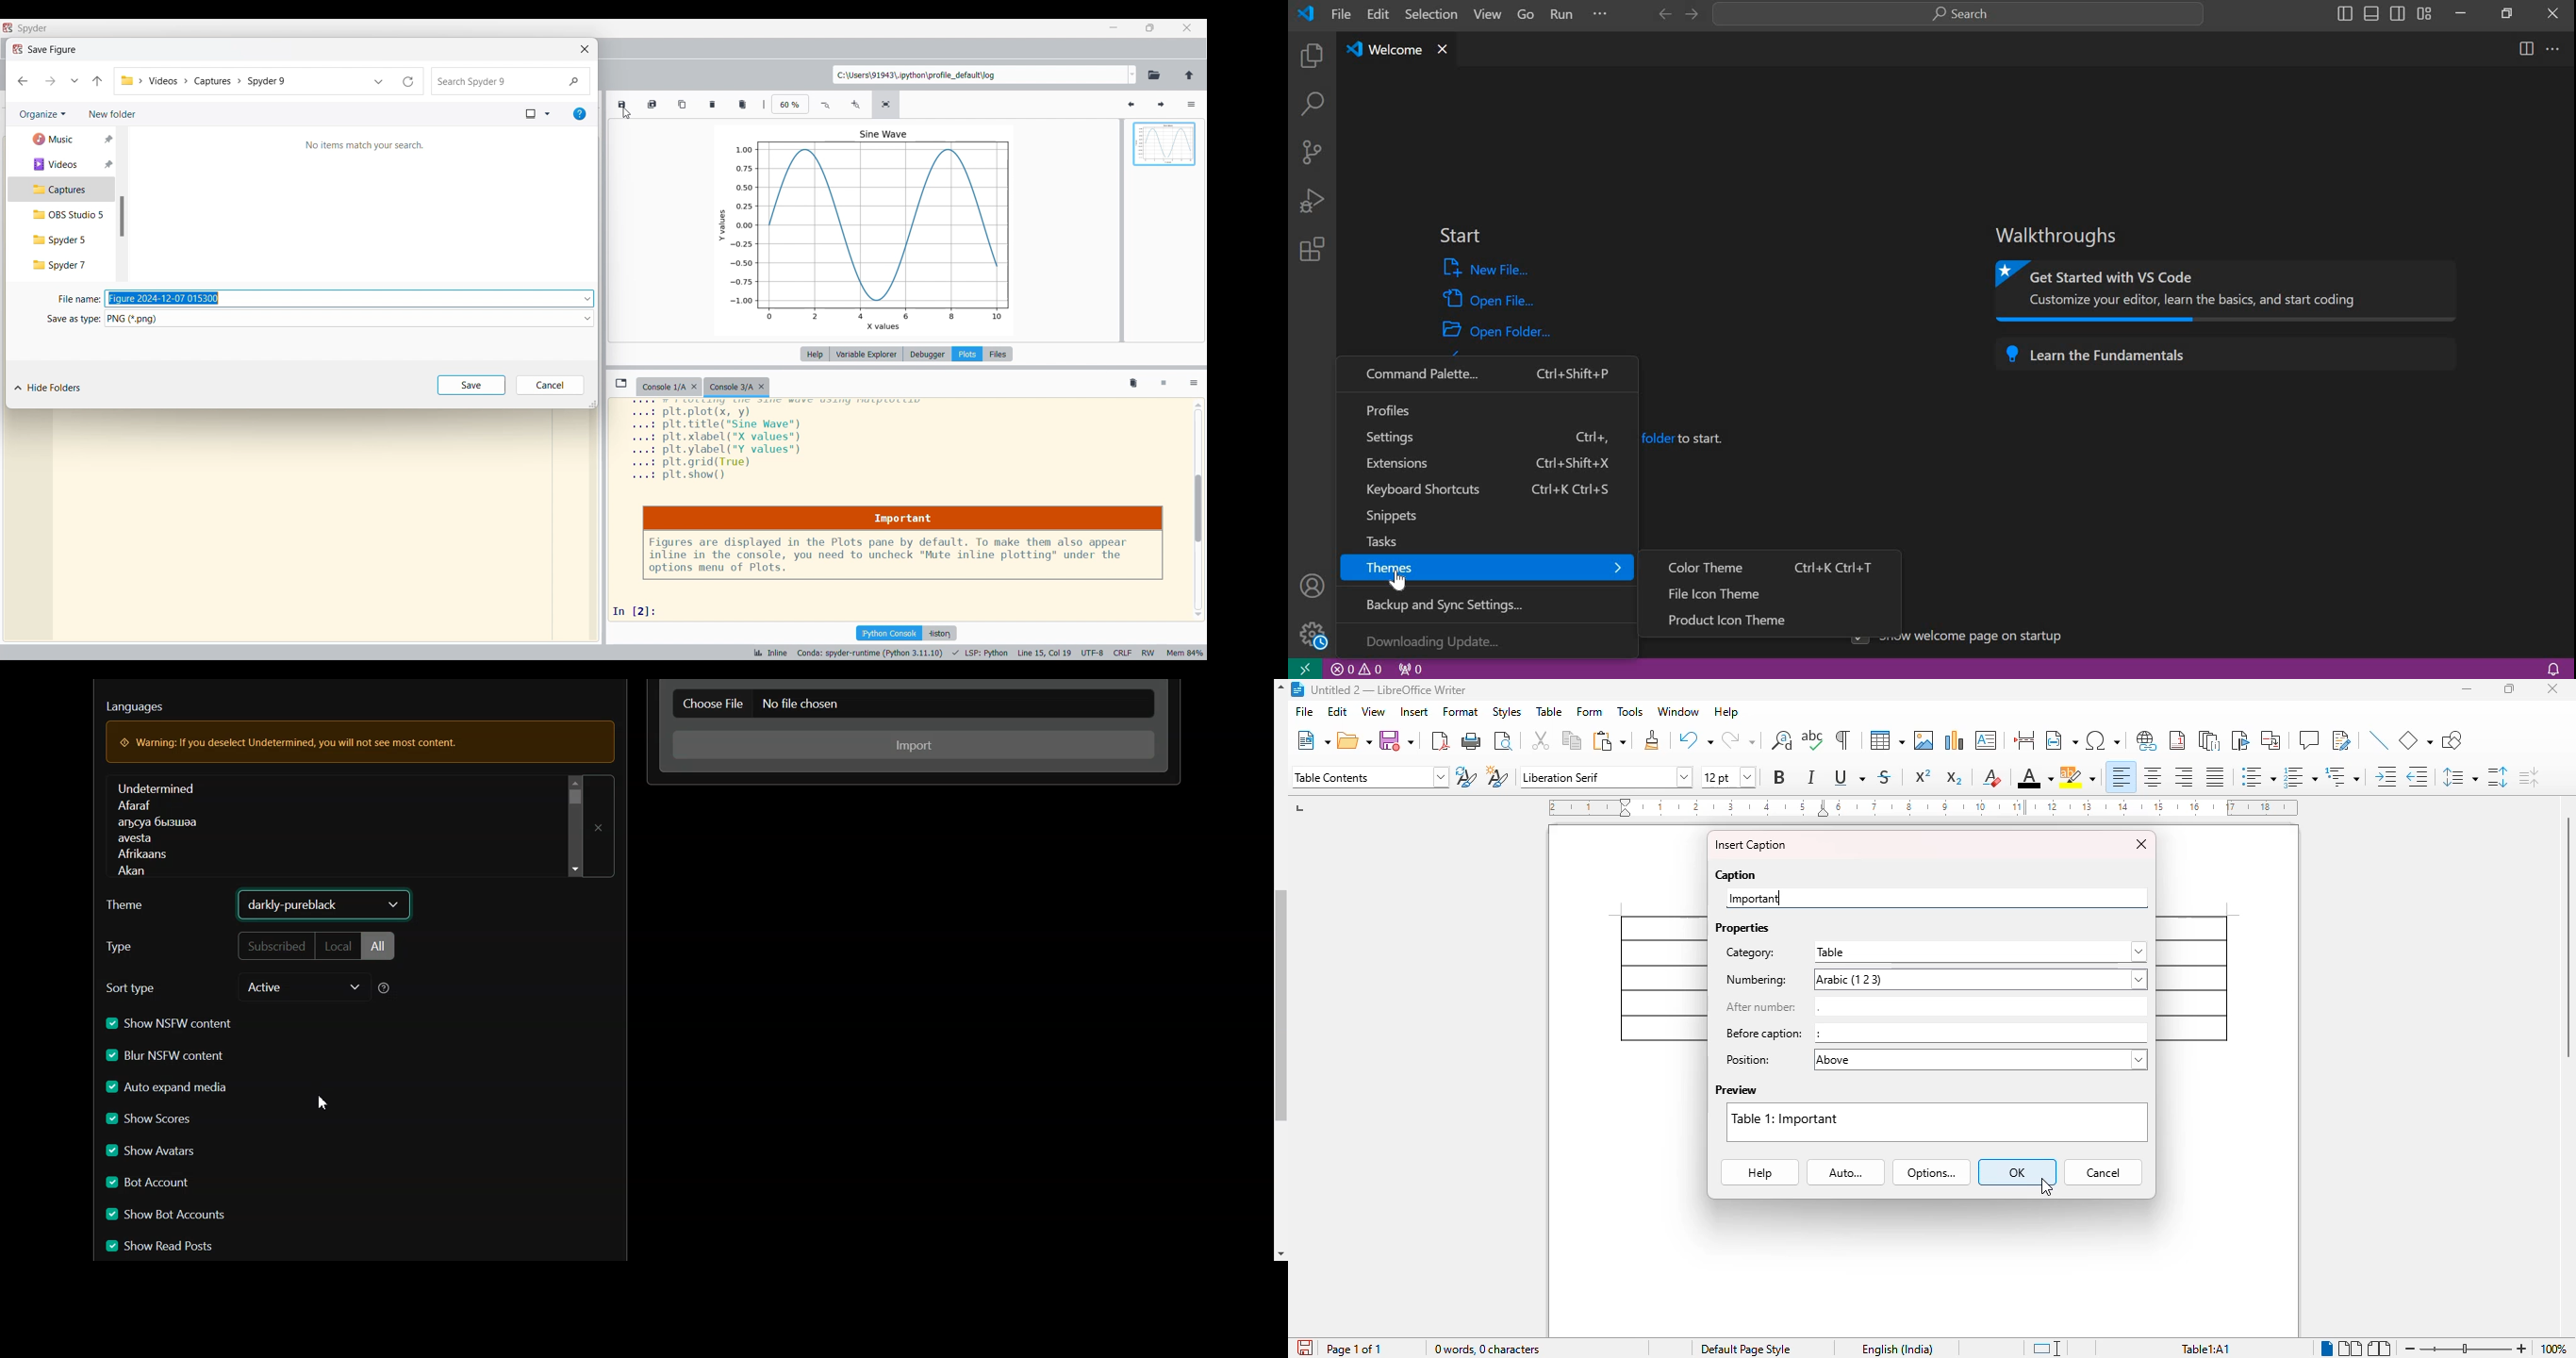 The width and height of the screenshot is (2576, 1372). I want to click on INTERPRETER, so click(870, 653).